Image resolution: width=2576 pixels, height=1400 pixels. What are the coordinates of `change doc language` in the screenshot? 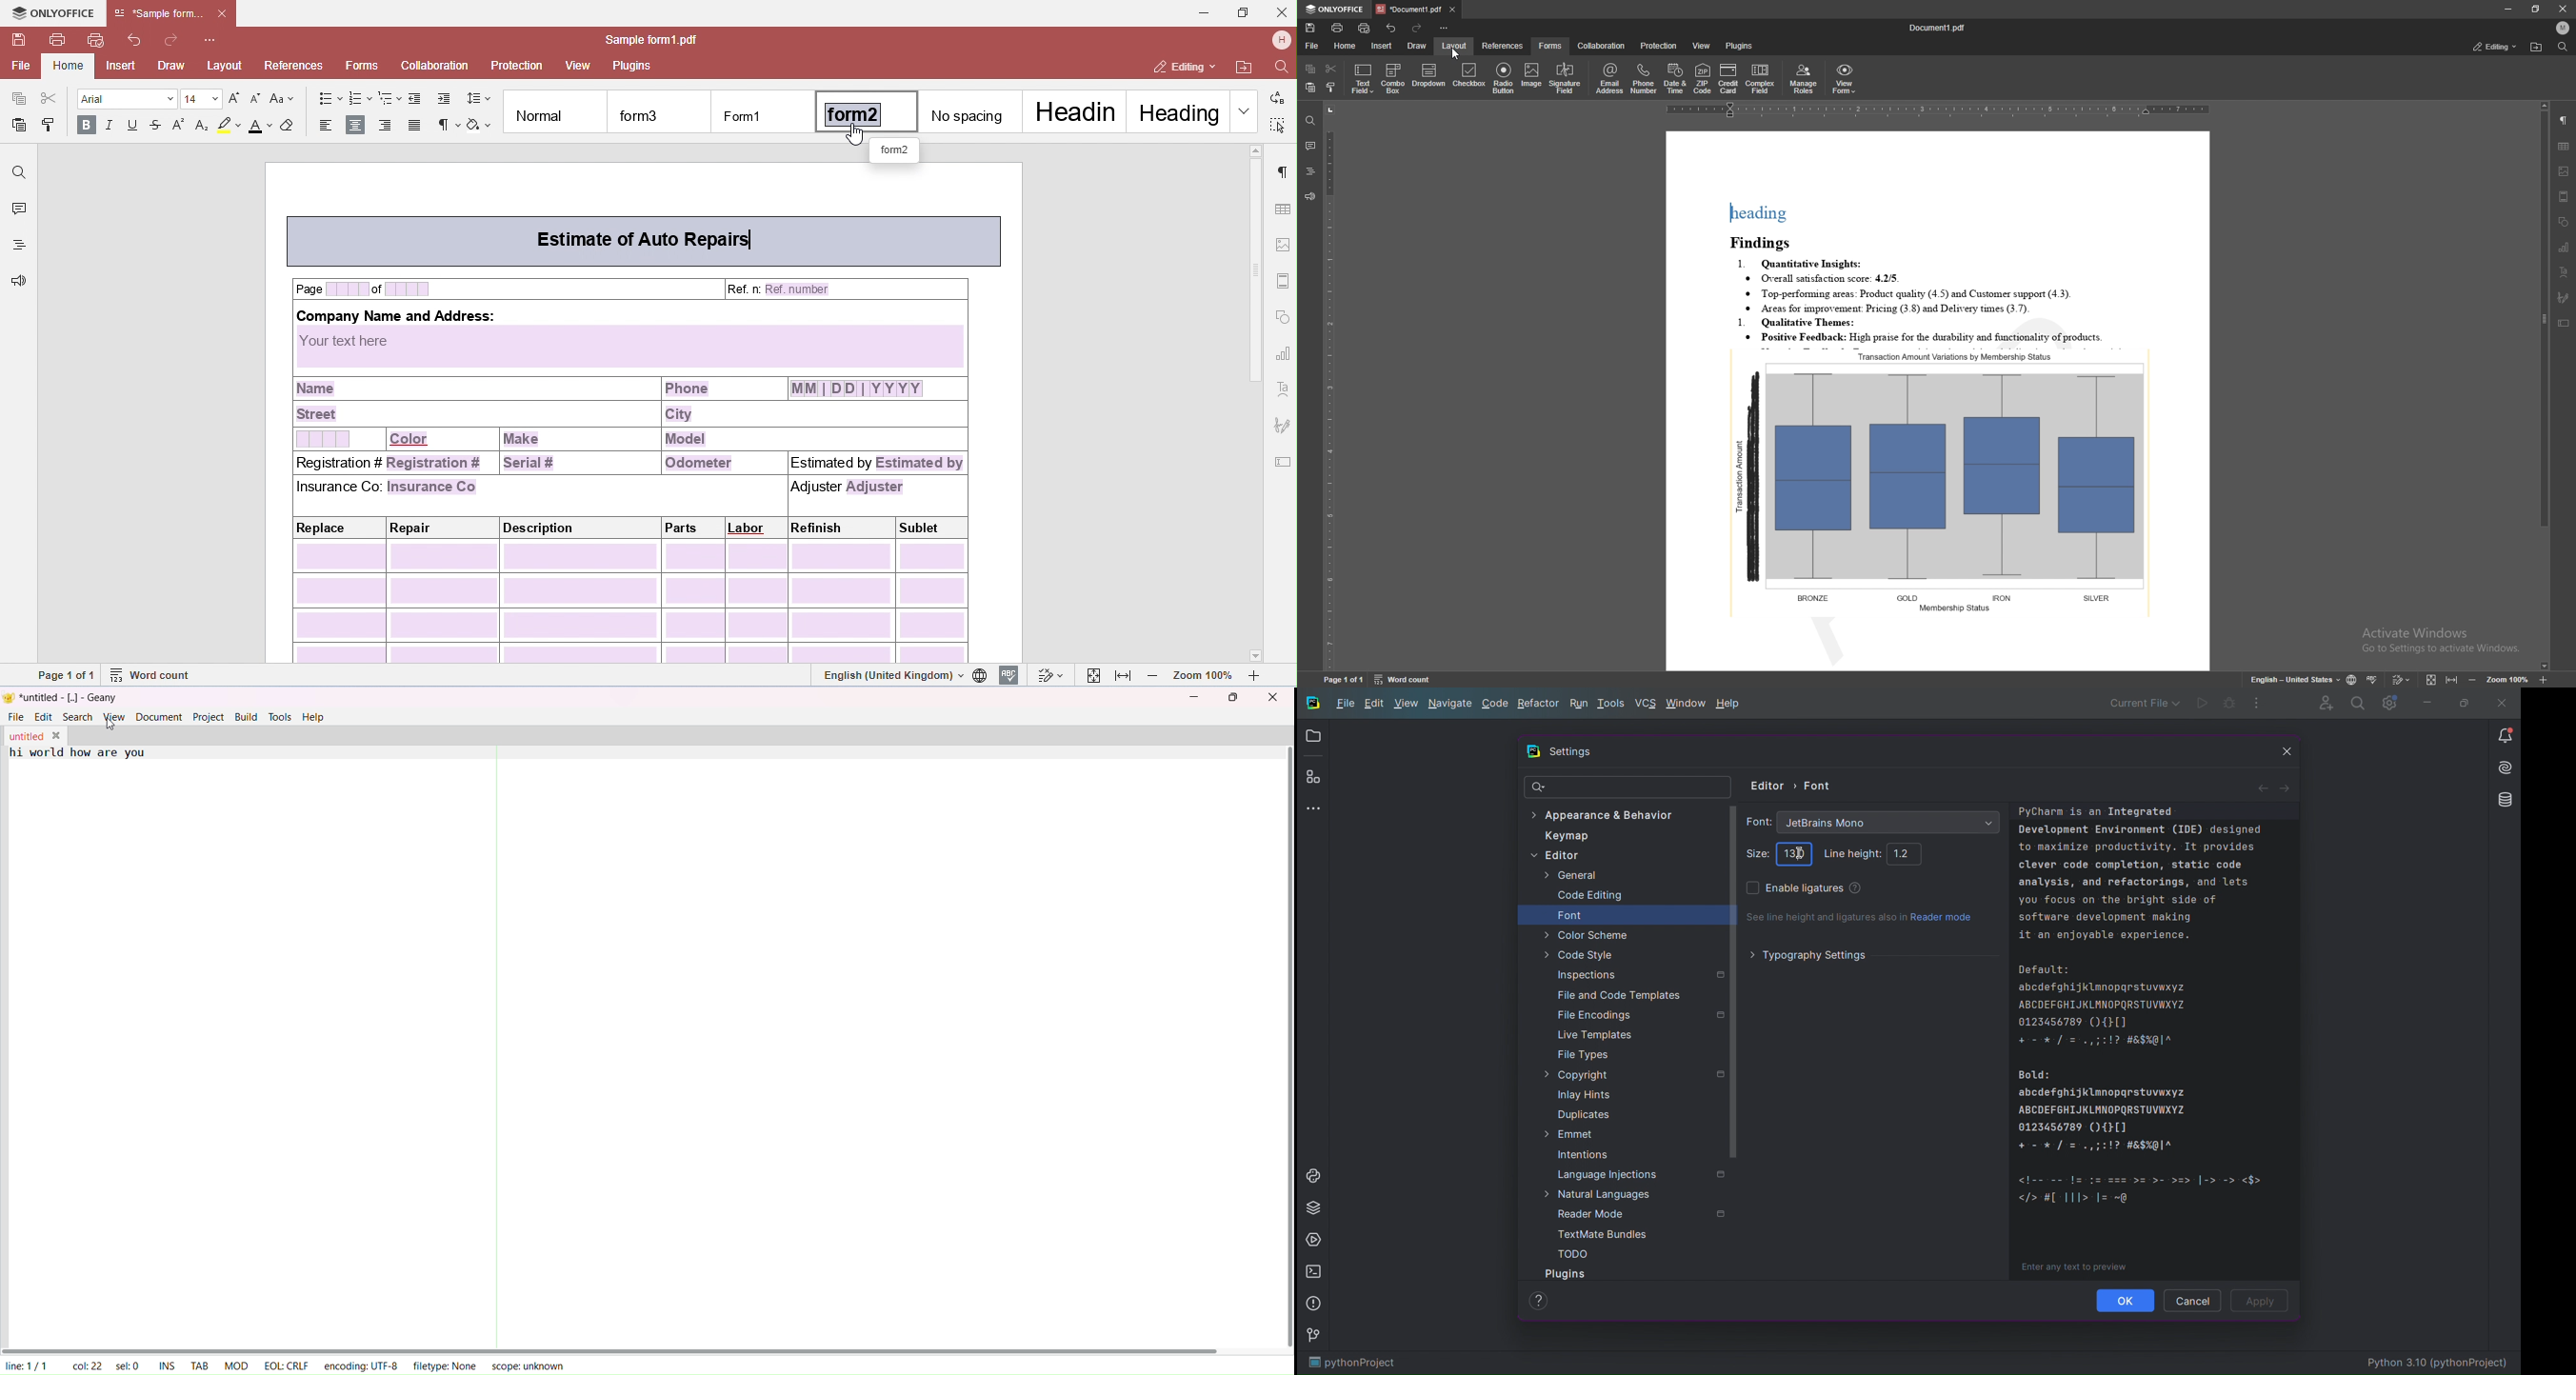 It's located at (2352, 678).